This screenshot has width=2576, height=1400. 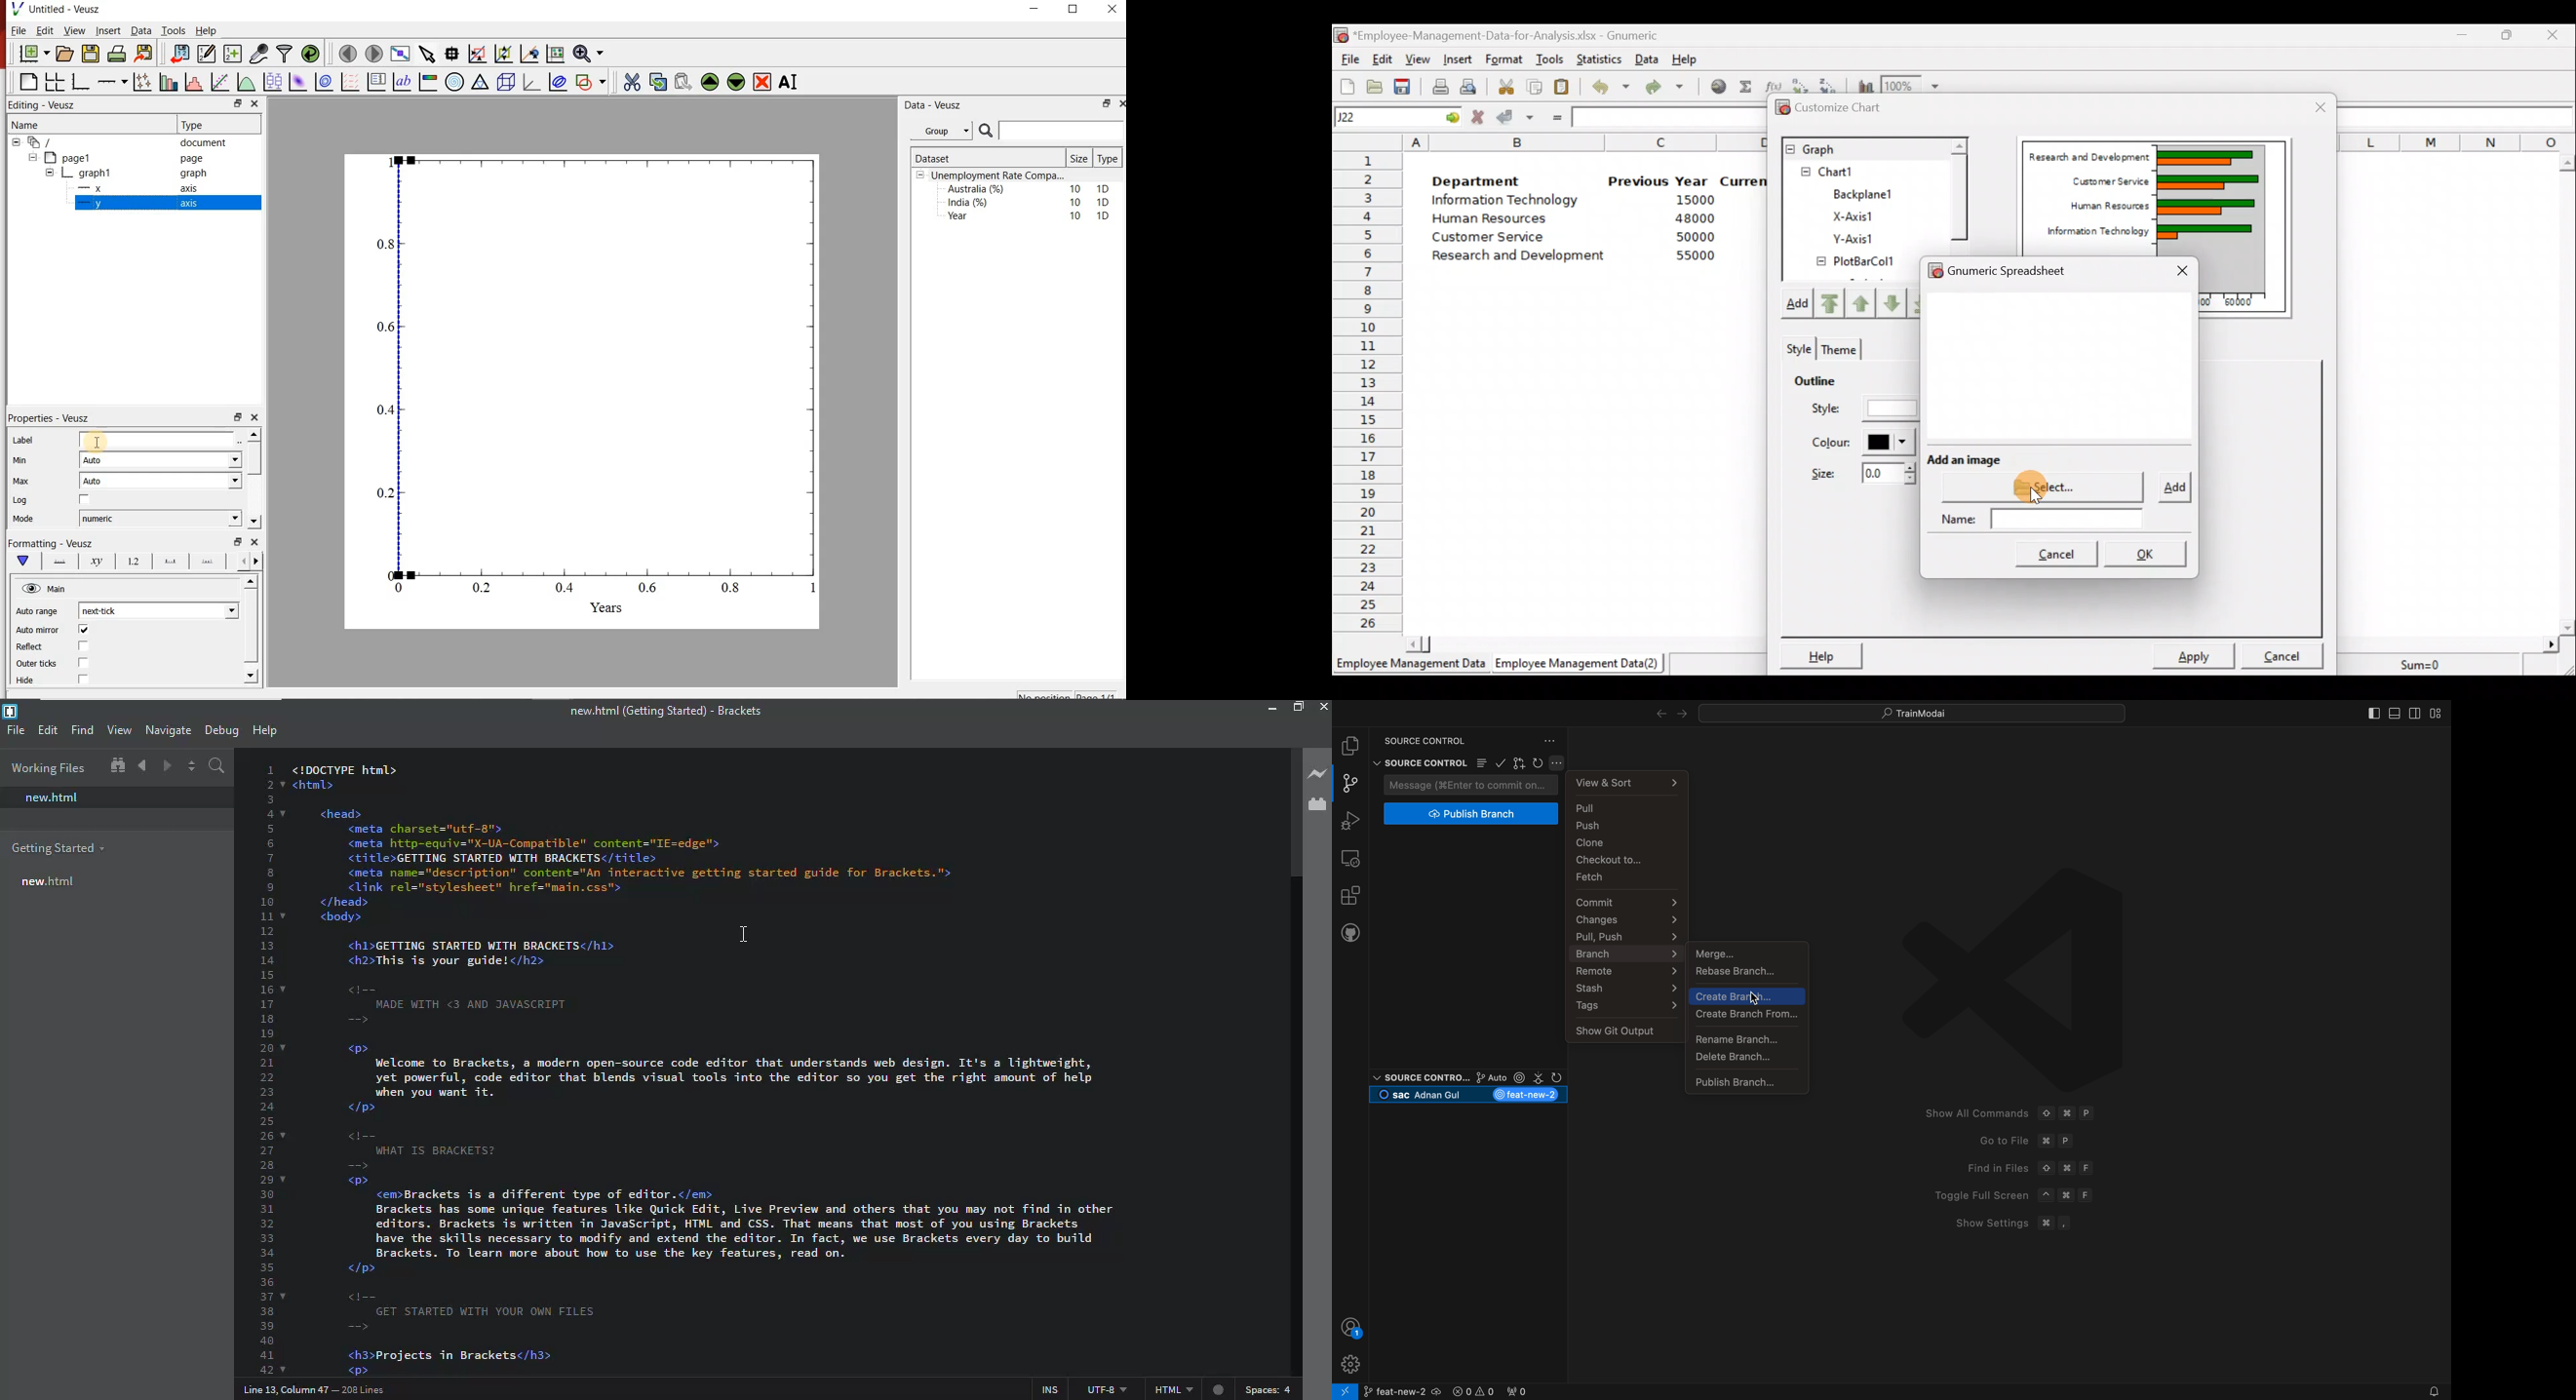 What do you see at coordinates (29, 461) in the screenshot?
I see `MIn` at bounding box center [29, 461].